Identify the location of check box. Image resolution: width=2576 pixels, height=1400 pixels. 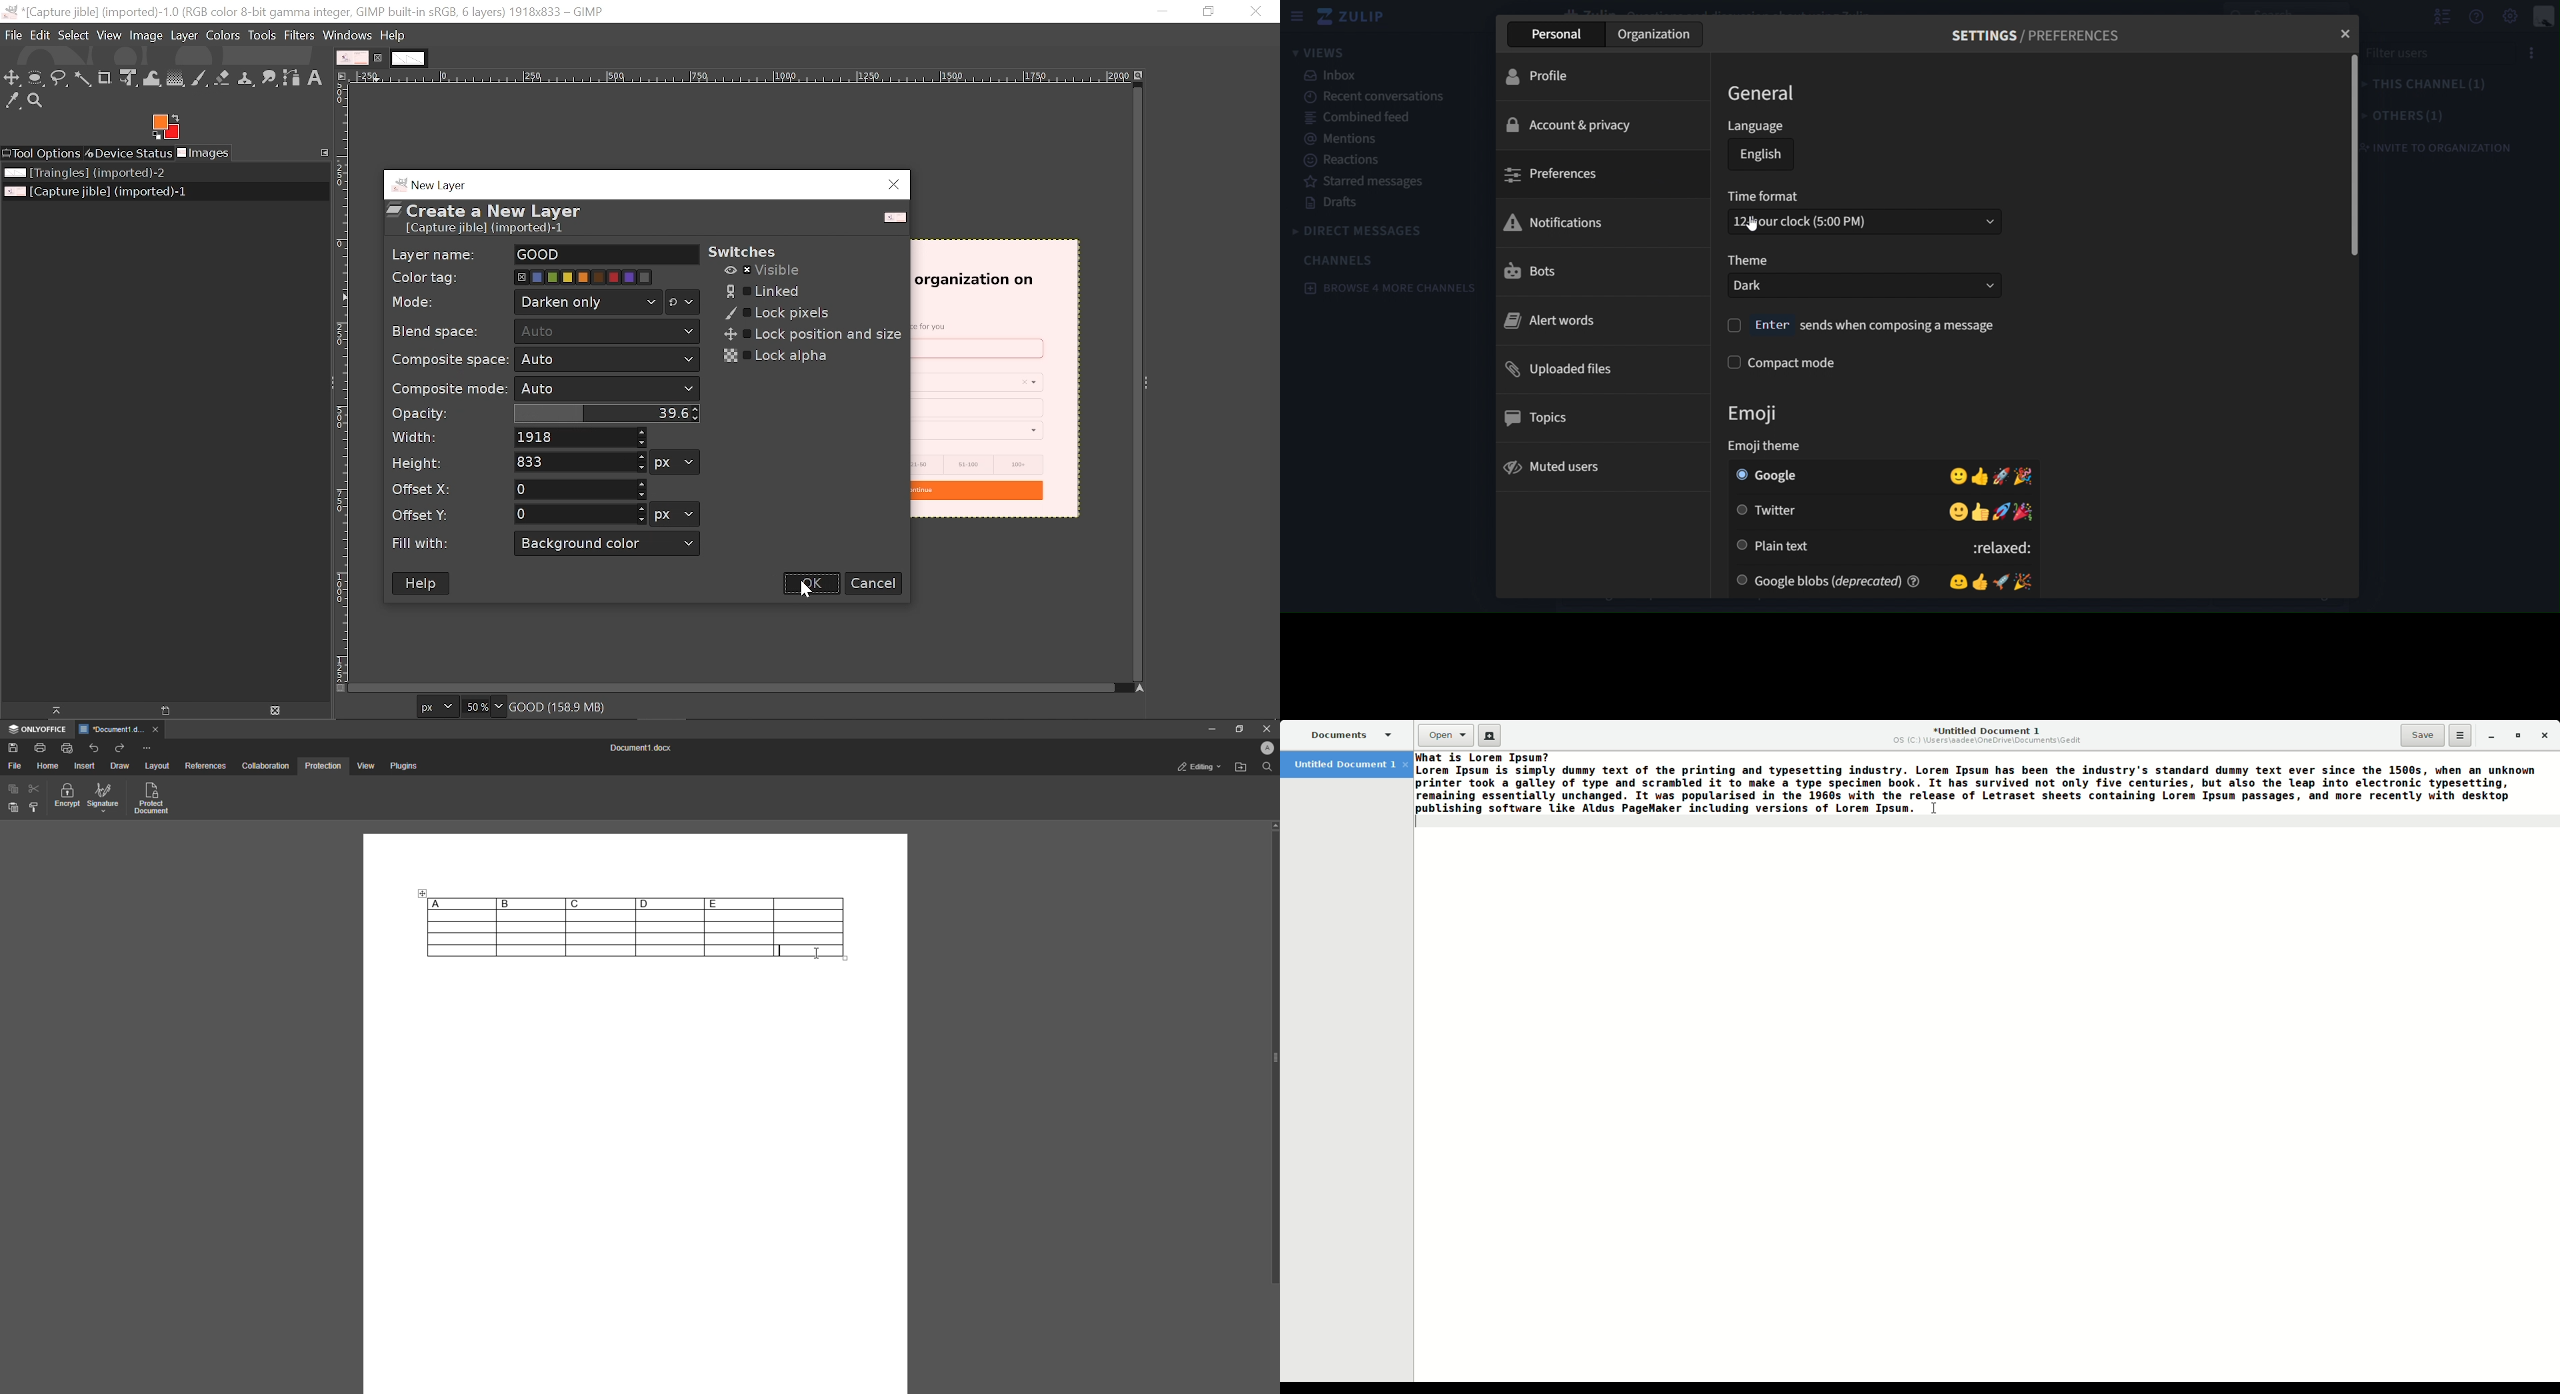
(1734, 326).